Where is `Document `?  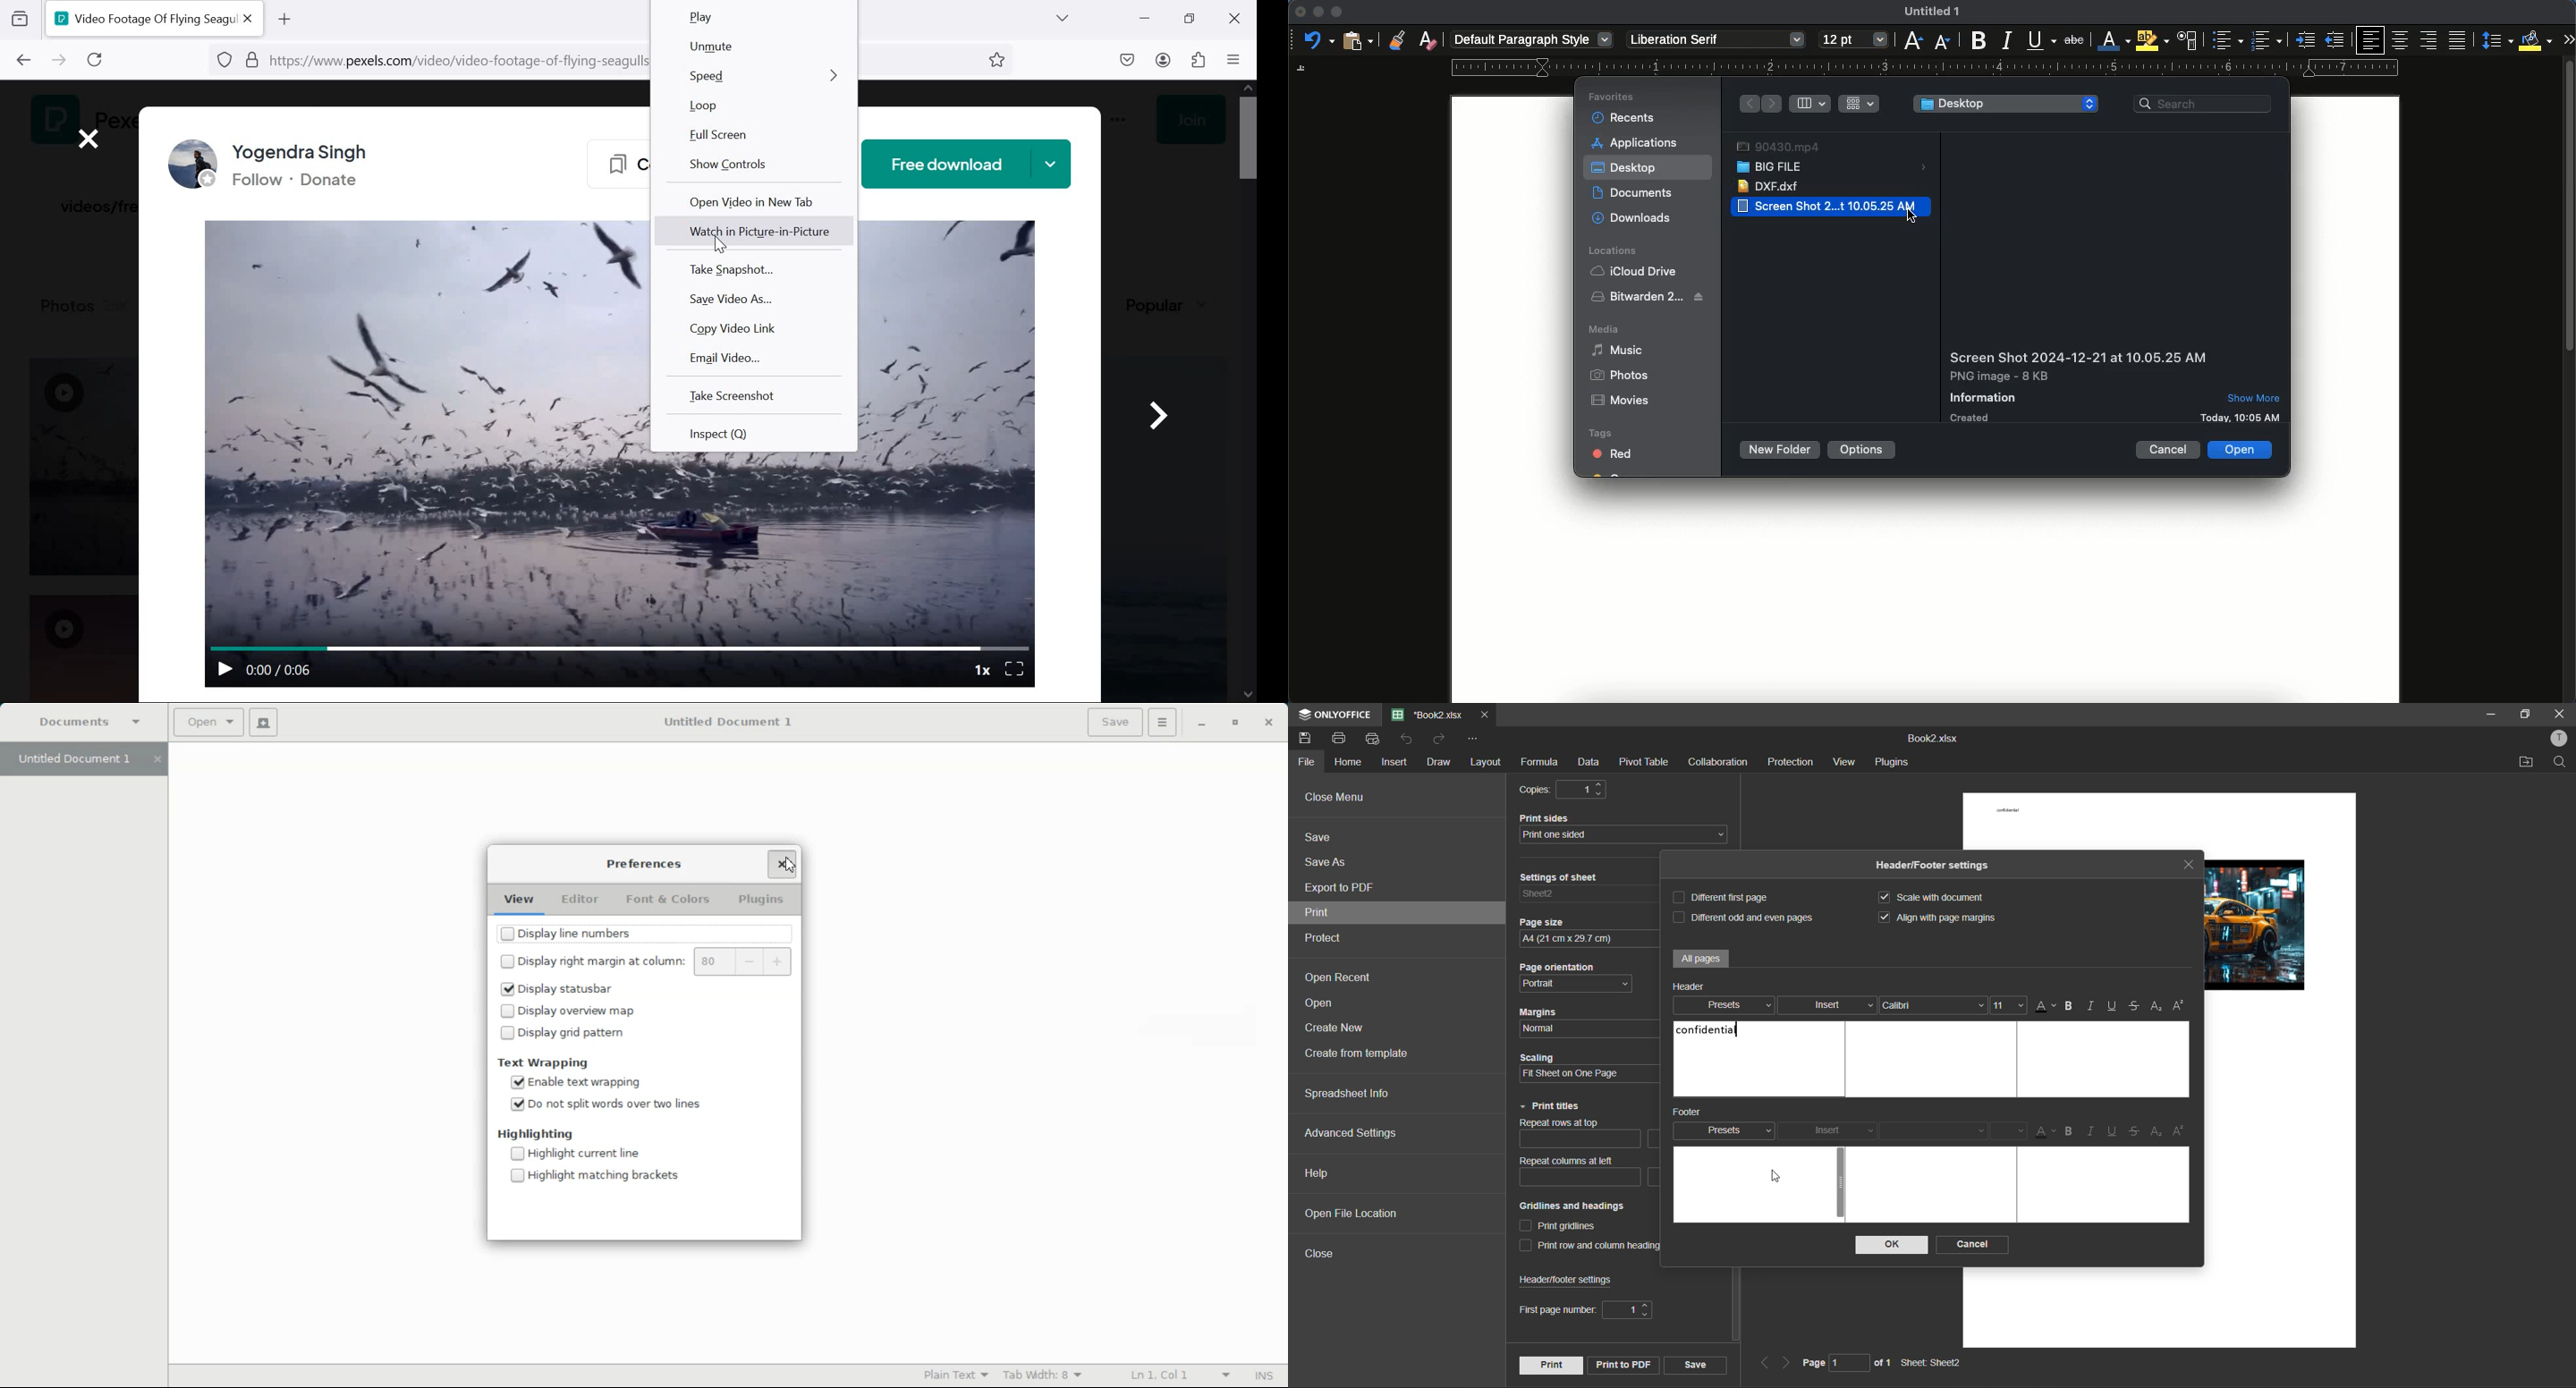 Document  is located at coordinates (94, 724).